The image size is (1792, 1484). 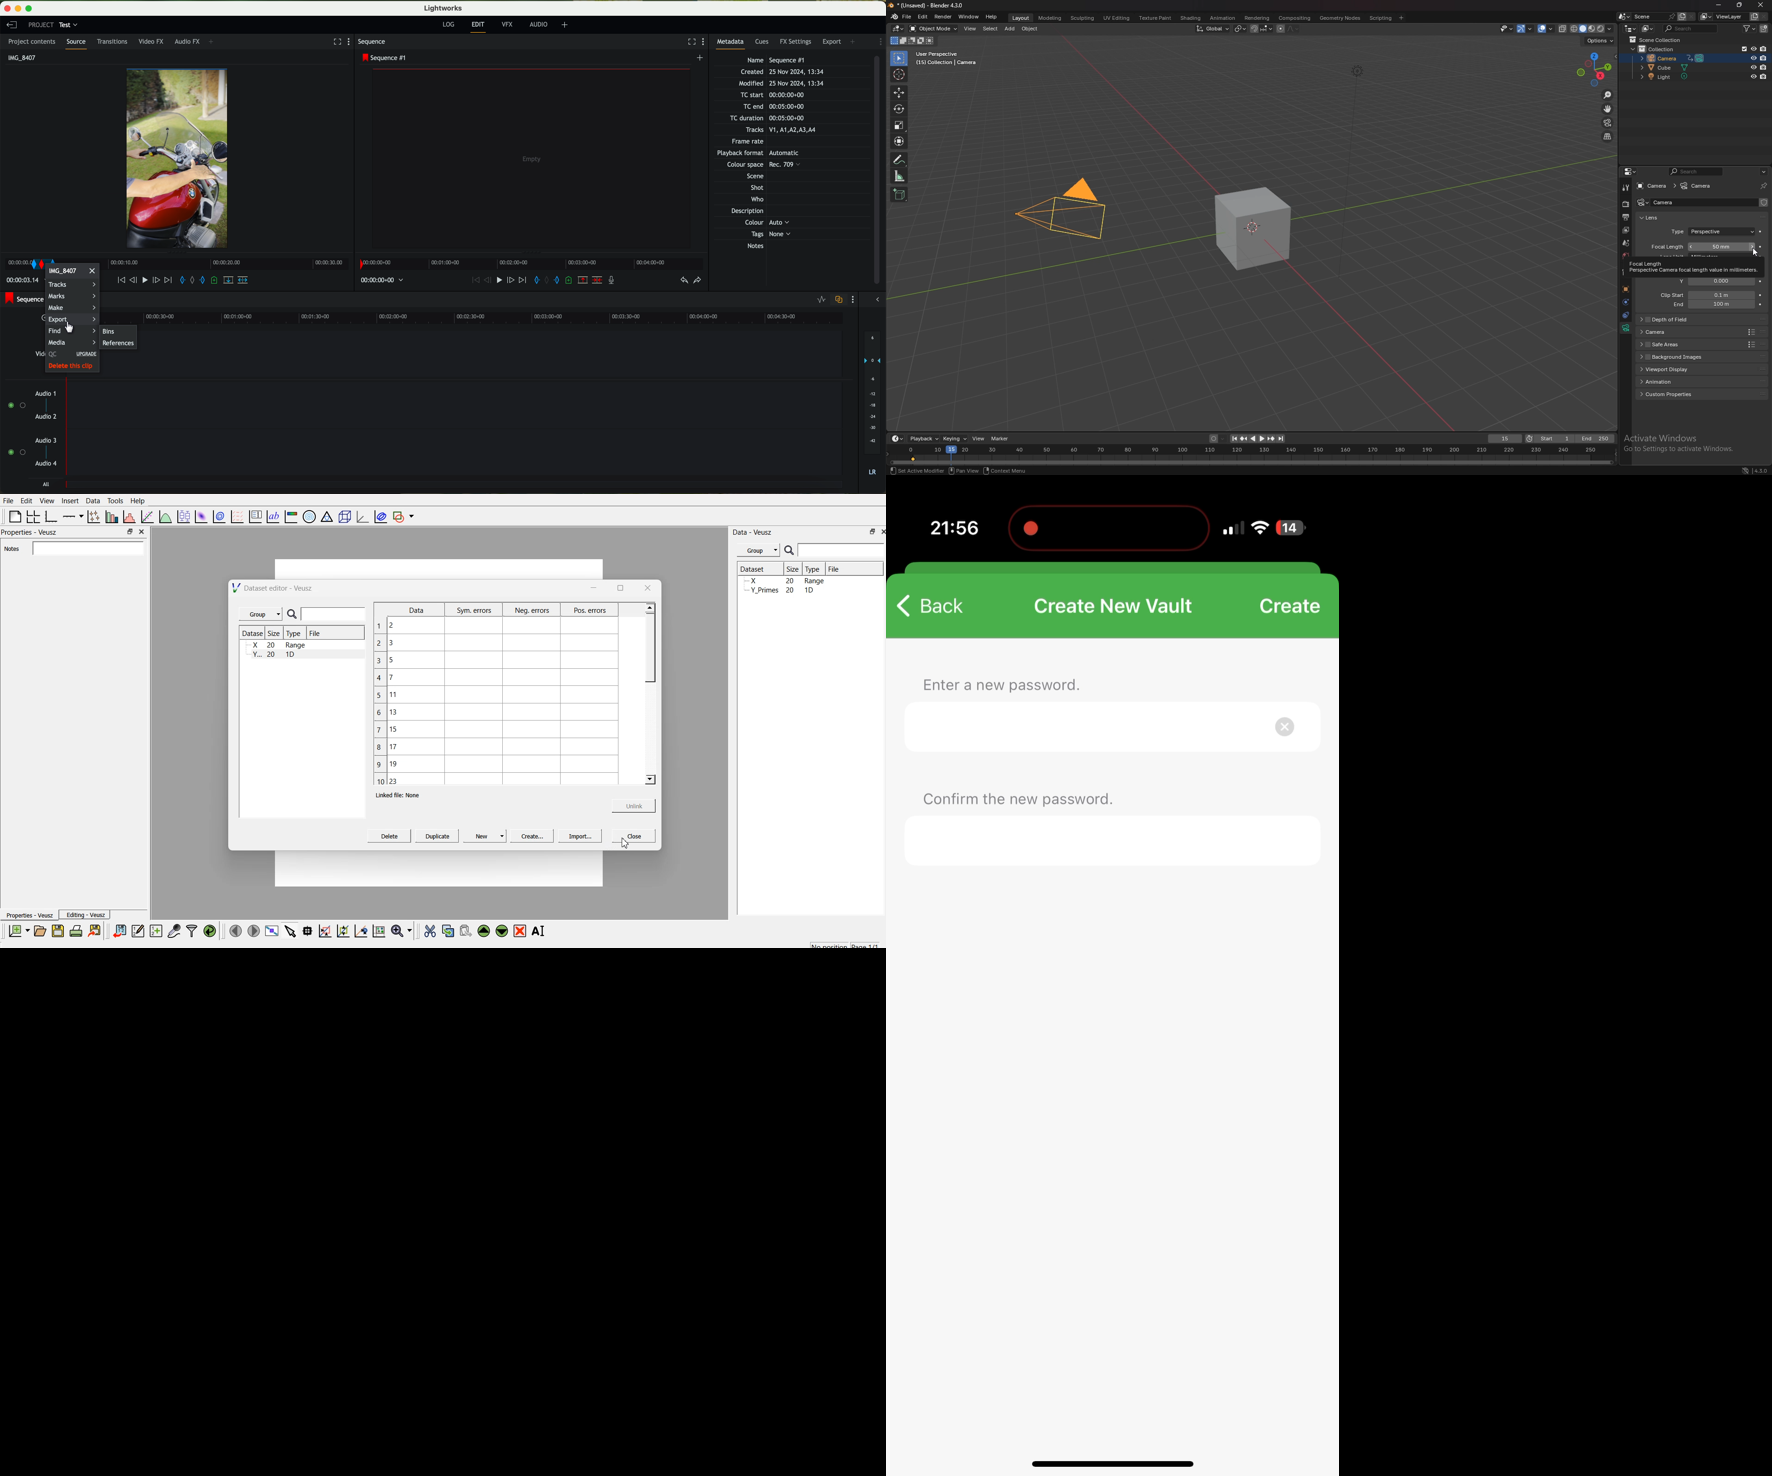 I want to click on insert into the target sequence, so click(x=244, y=280).